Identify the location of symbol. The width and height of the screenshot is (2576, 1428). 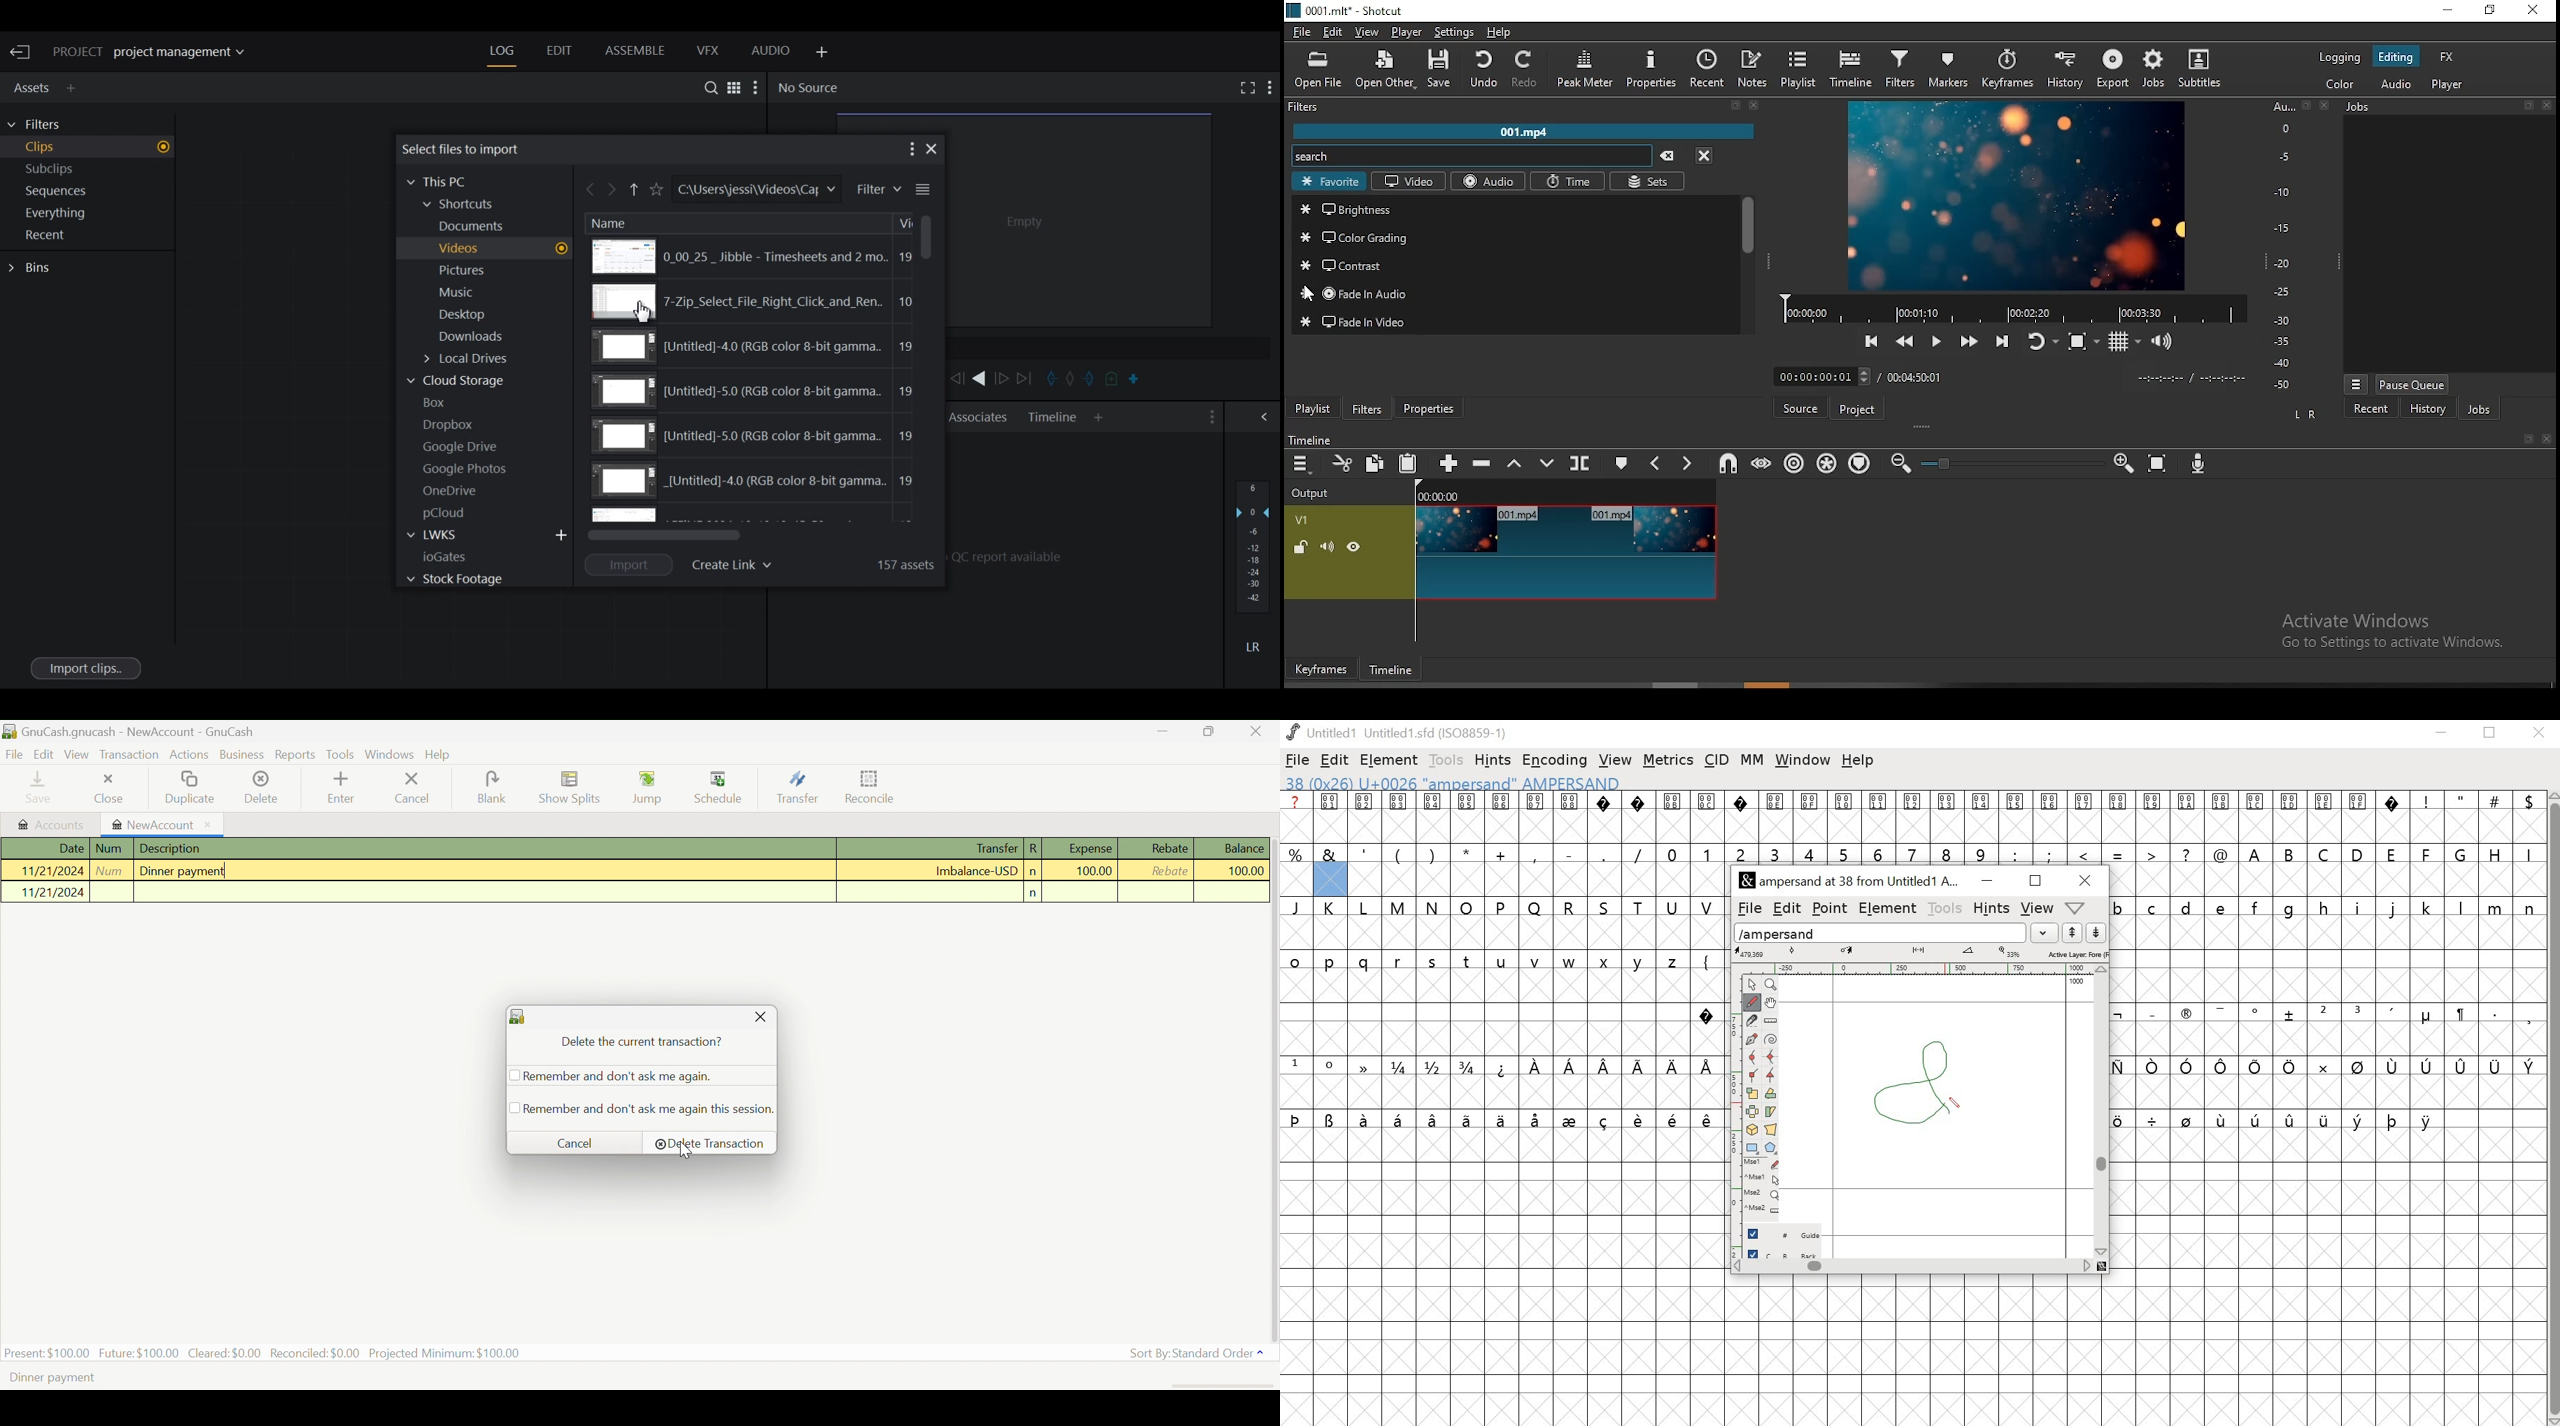
(1330, 1119).